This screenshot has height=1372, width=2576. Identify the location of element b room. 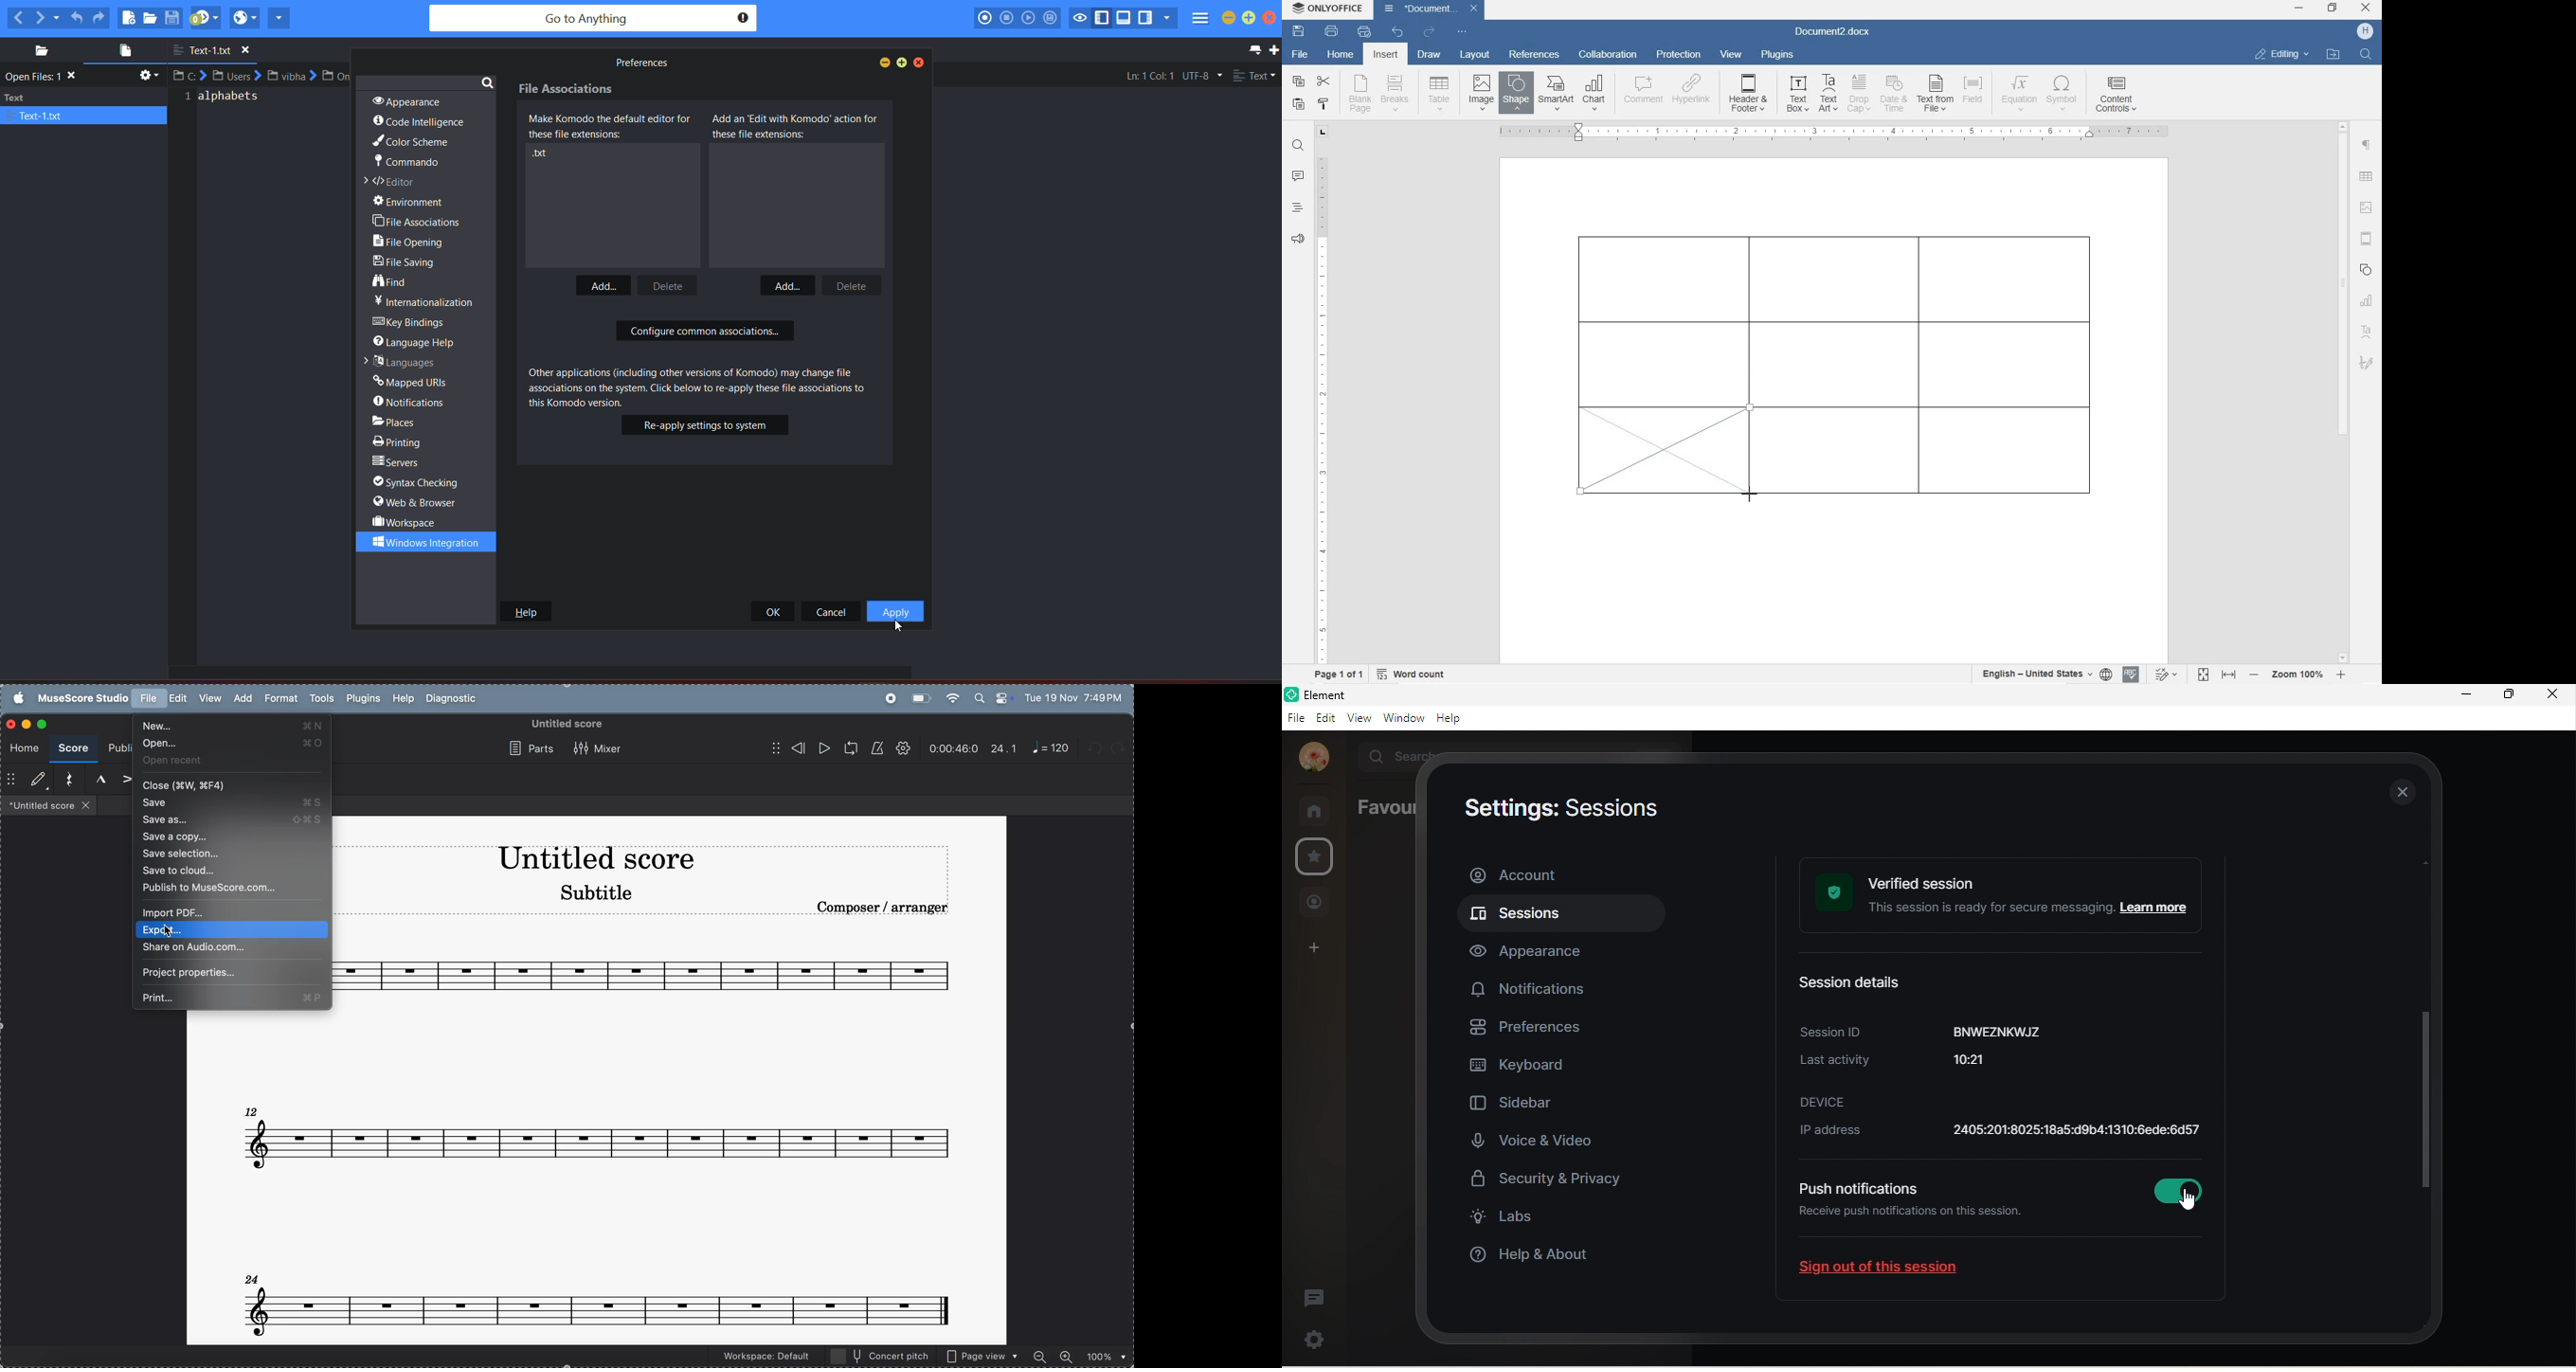
(1354, 694).